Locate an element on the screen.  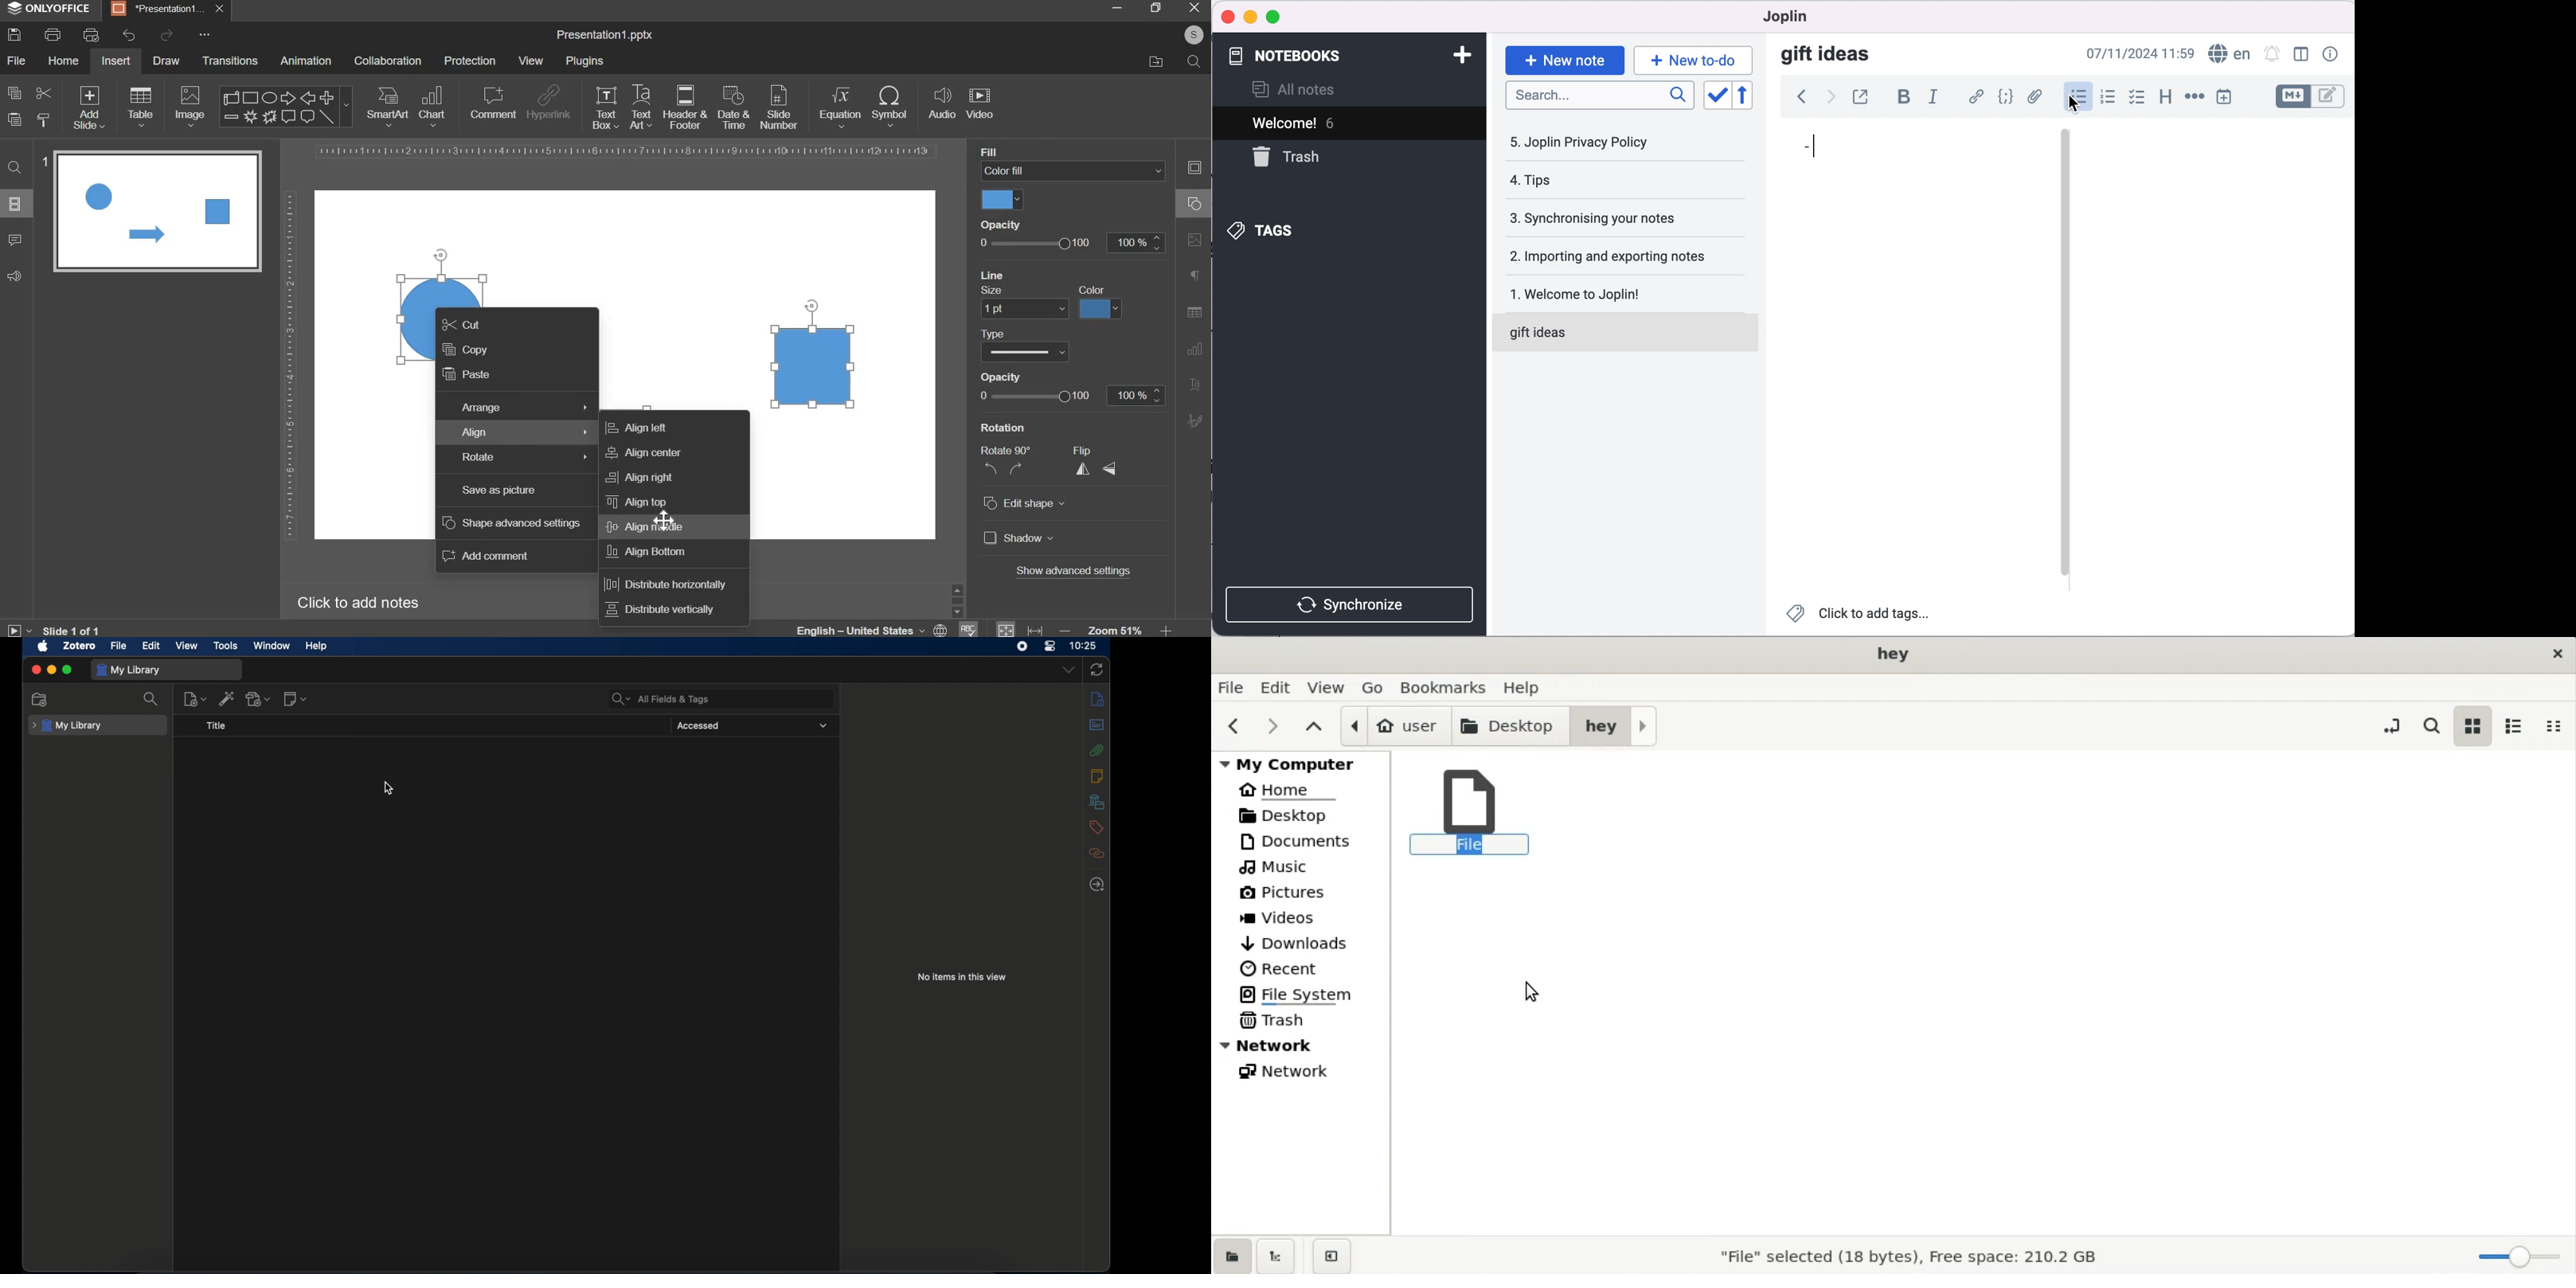
slide number is located at coordinates (779, 106).